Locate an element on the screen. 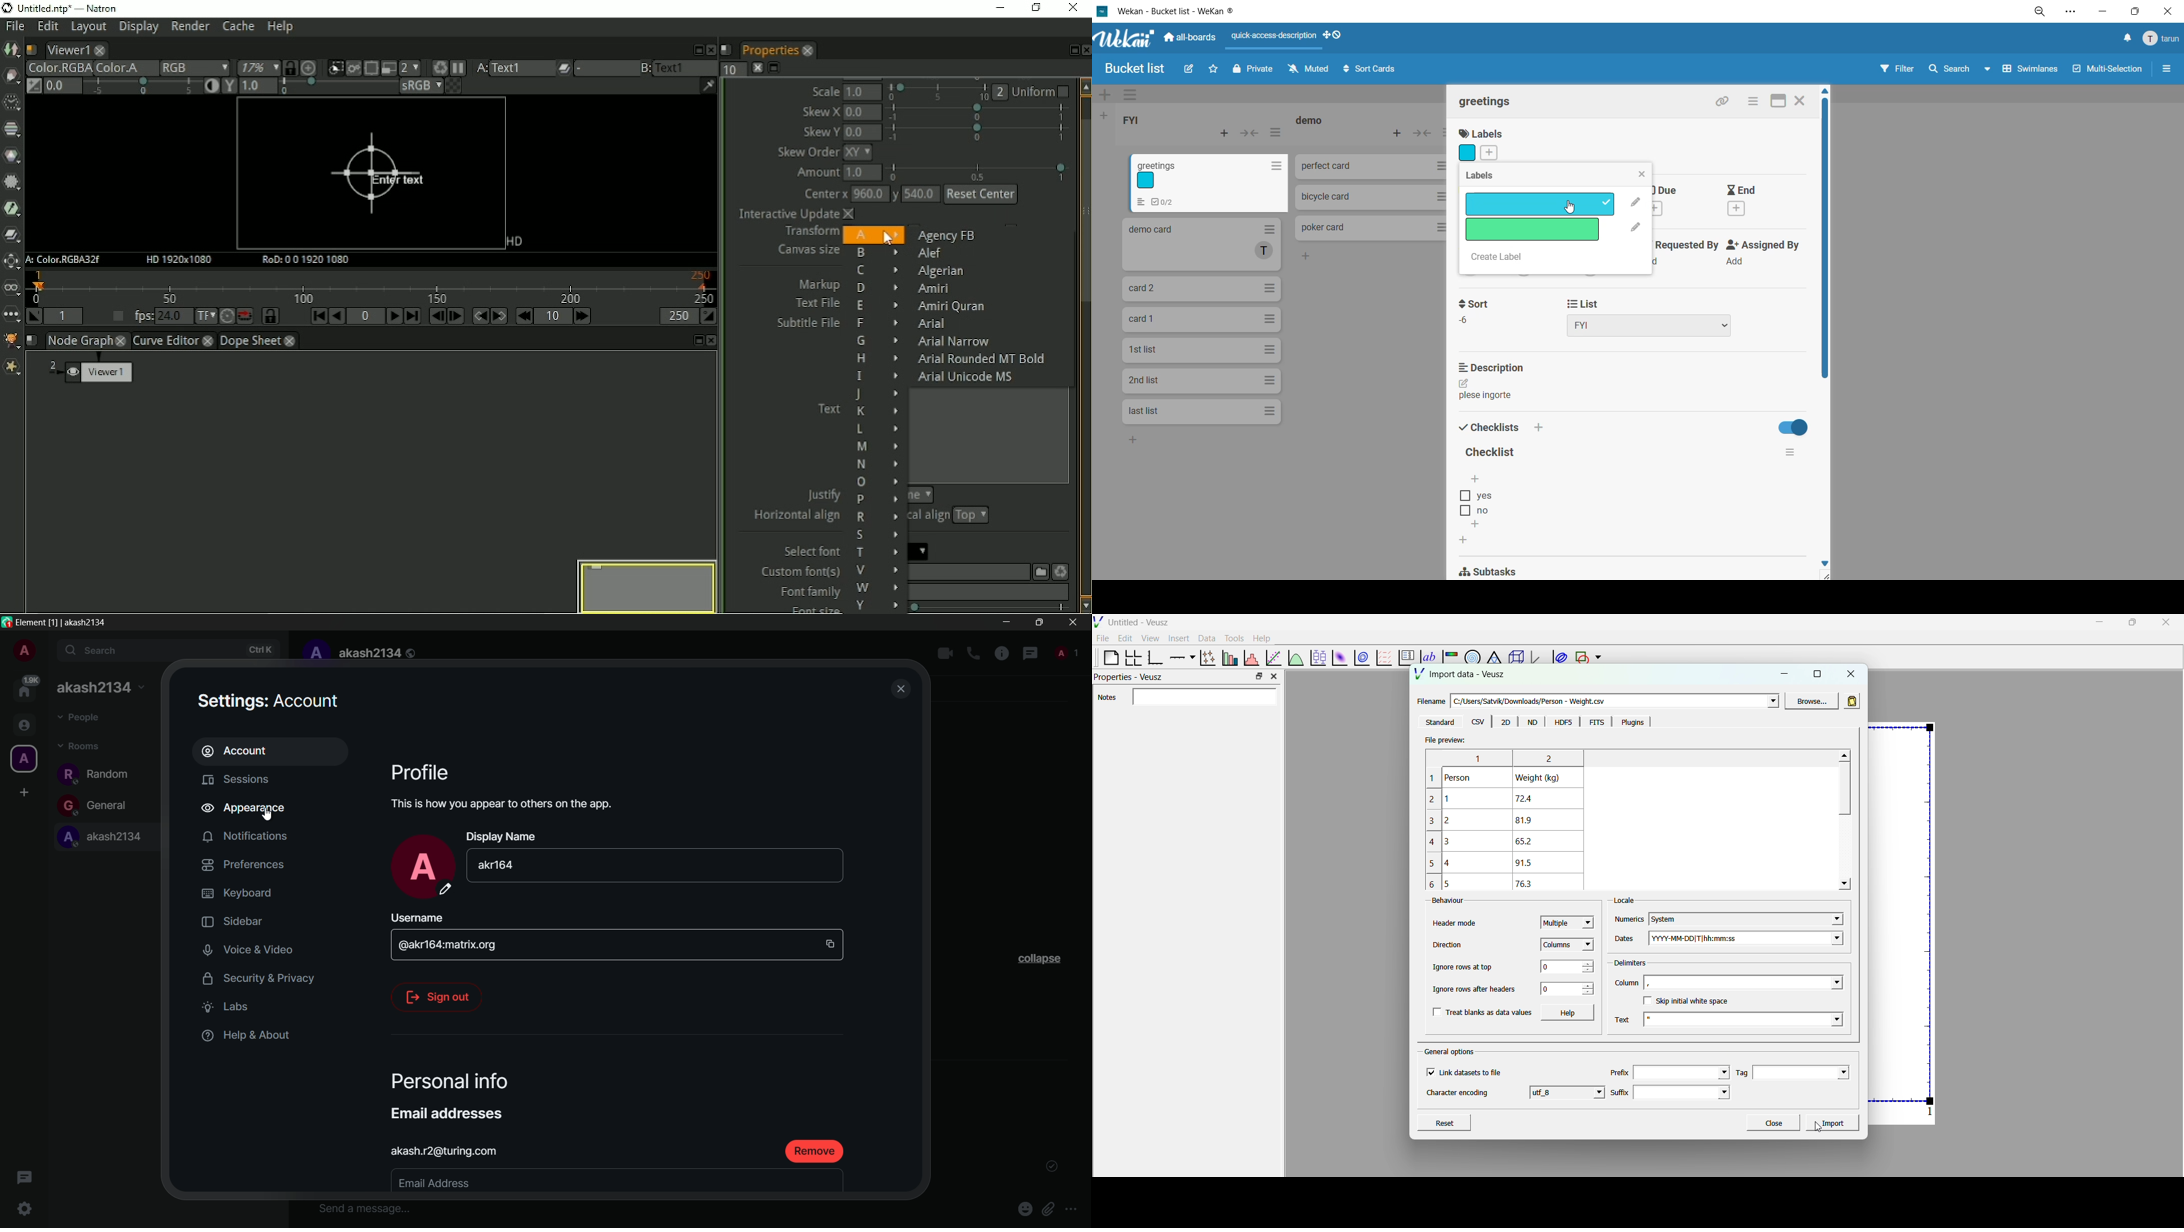 Image resolution: width=2184 pixels, height=1232 pixels. Demo card is located at coordinates (1201, 245).